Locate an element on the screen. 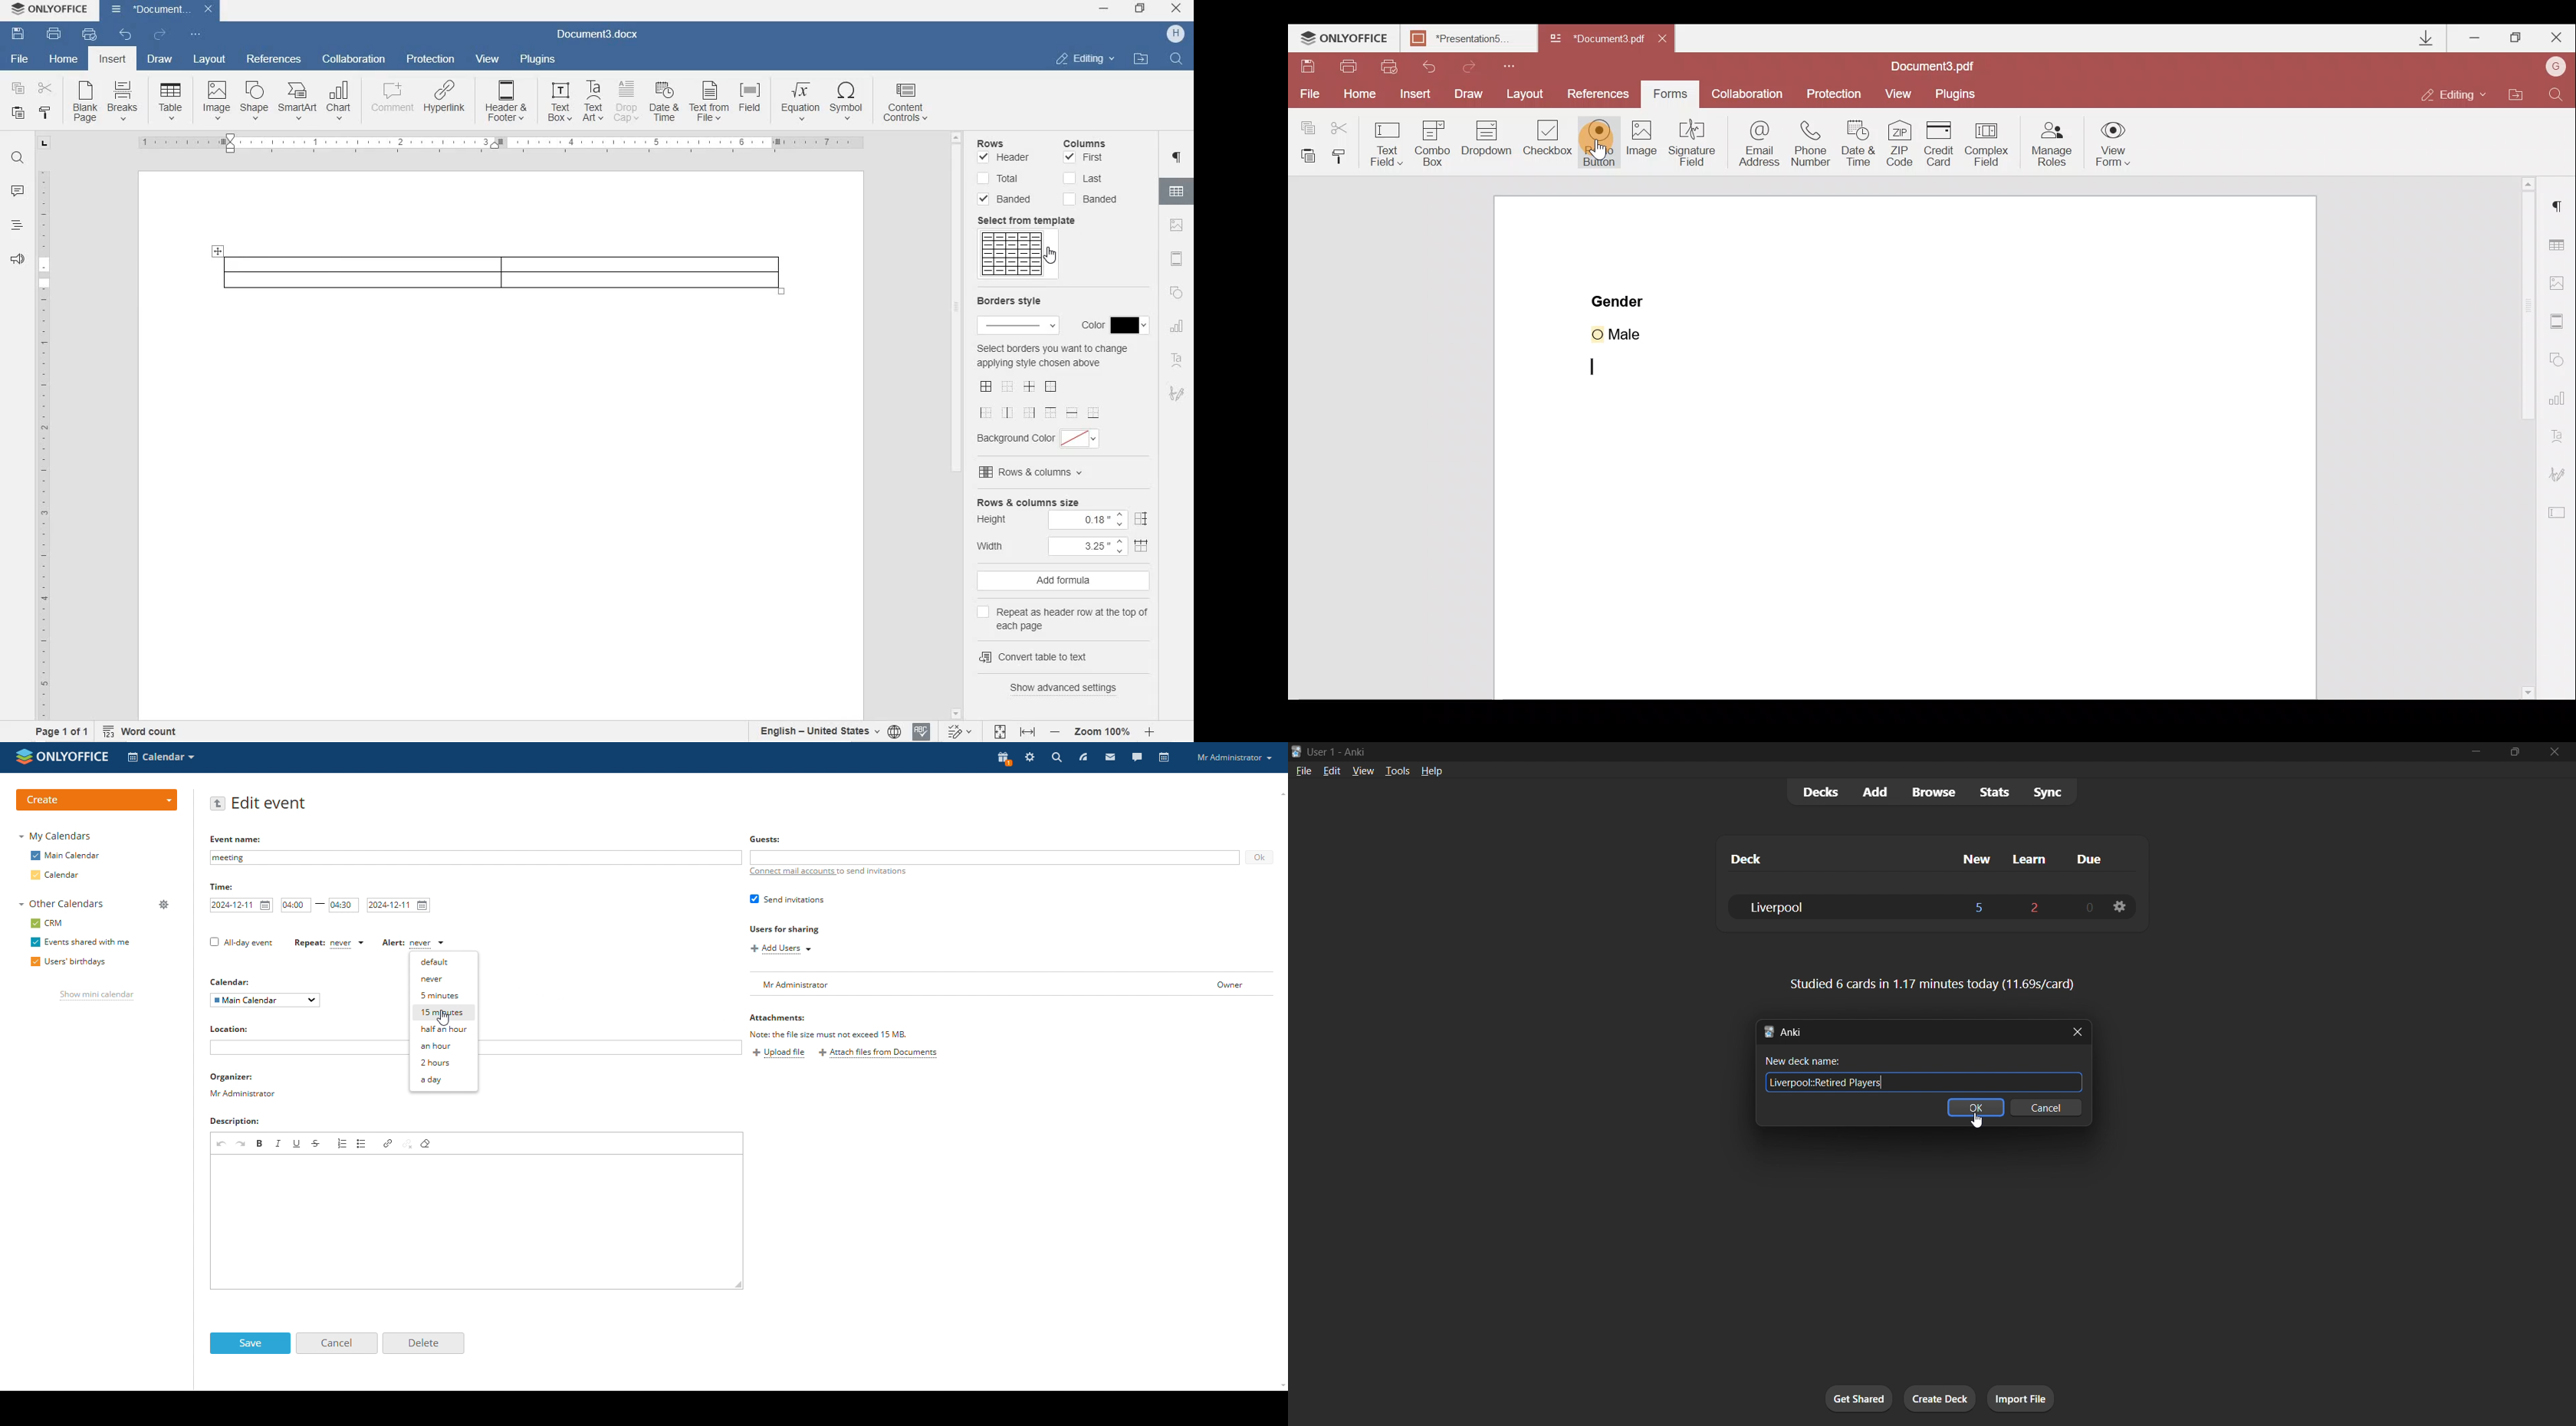 The width and height of the screenshot is (2576, 1428). REFERENCES is located at coordinates (274, 60).